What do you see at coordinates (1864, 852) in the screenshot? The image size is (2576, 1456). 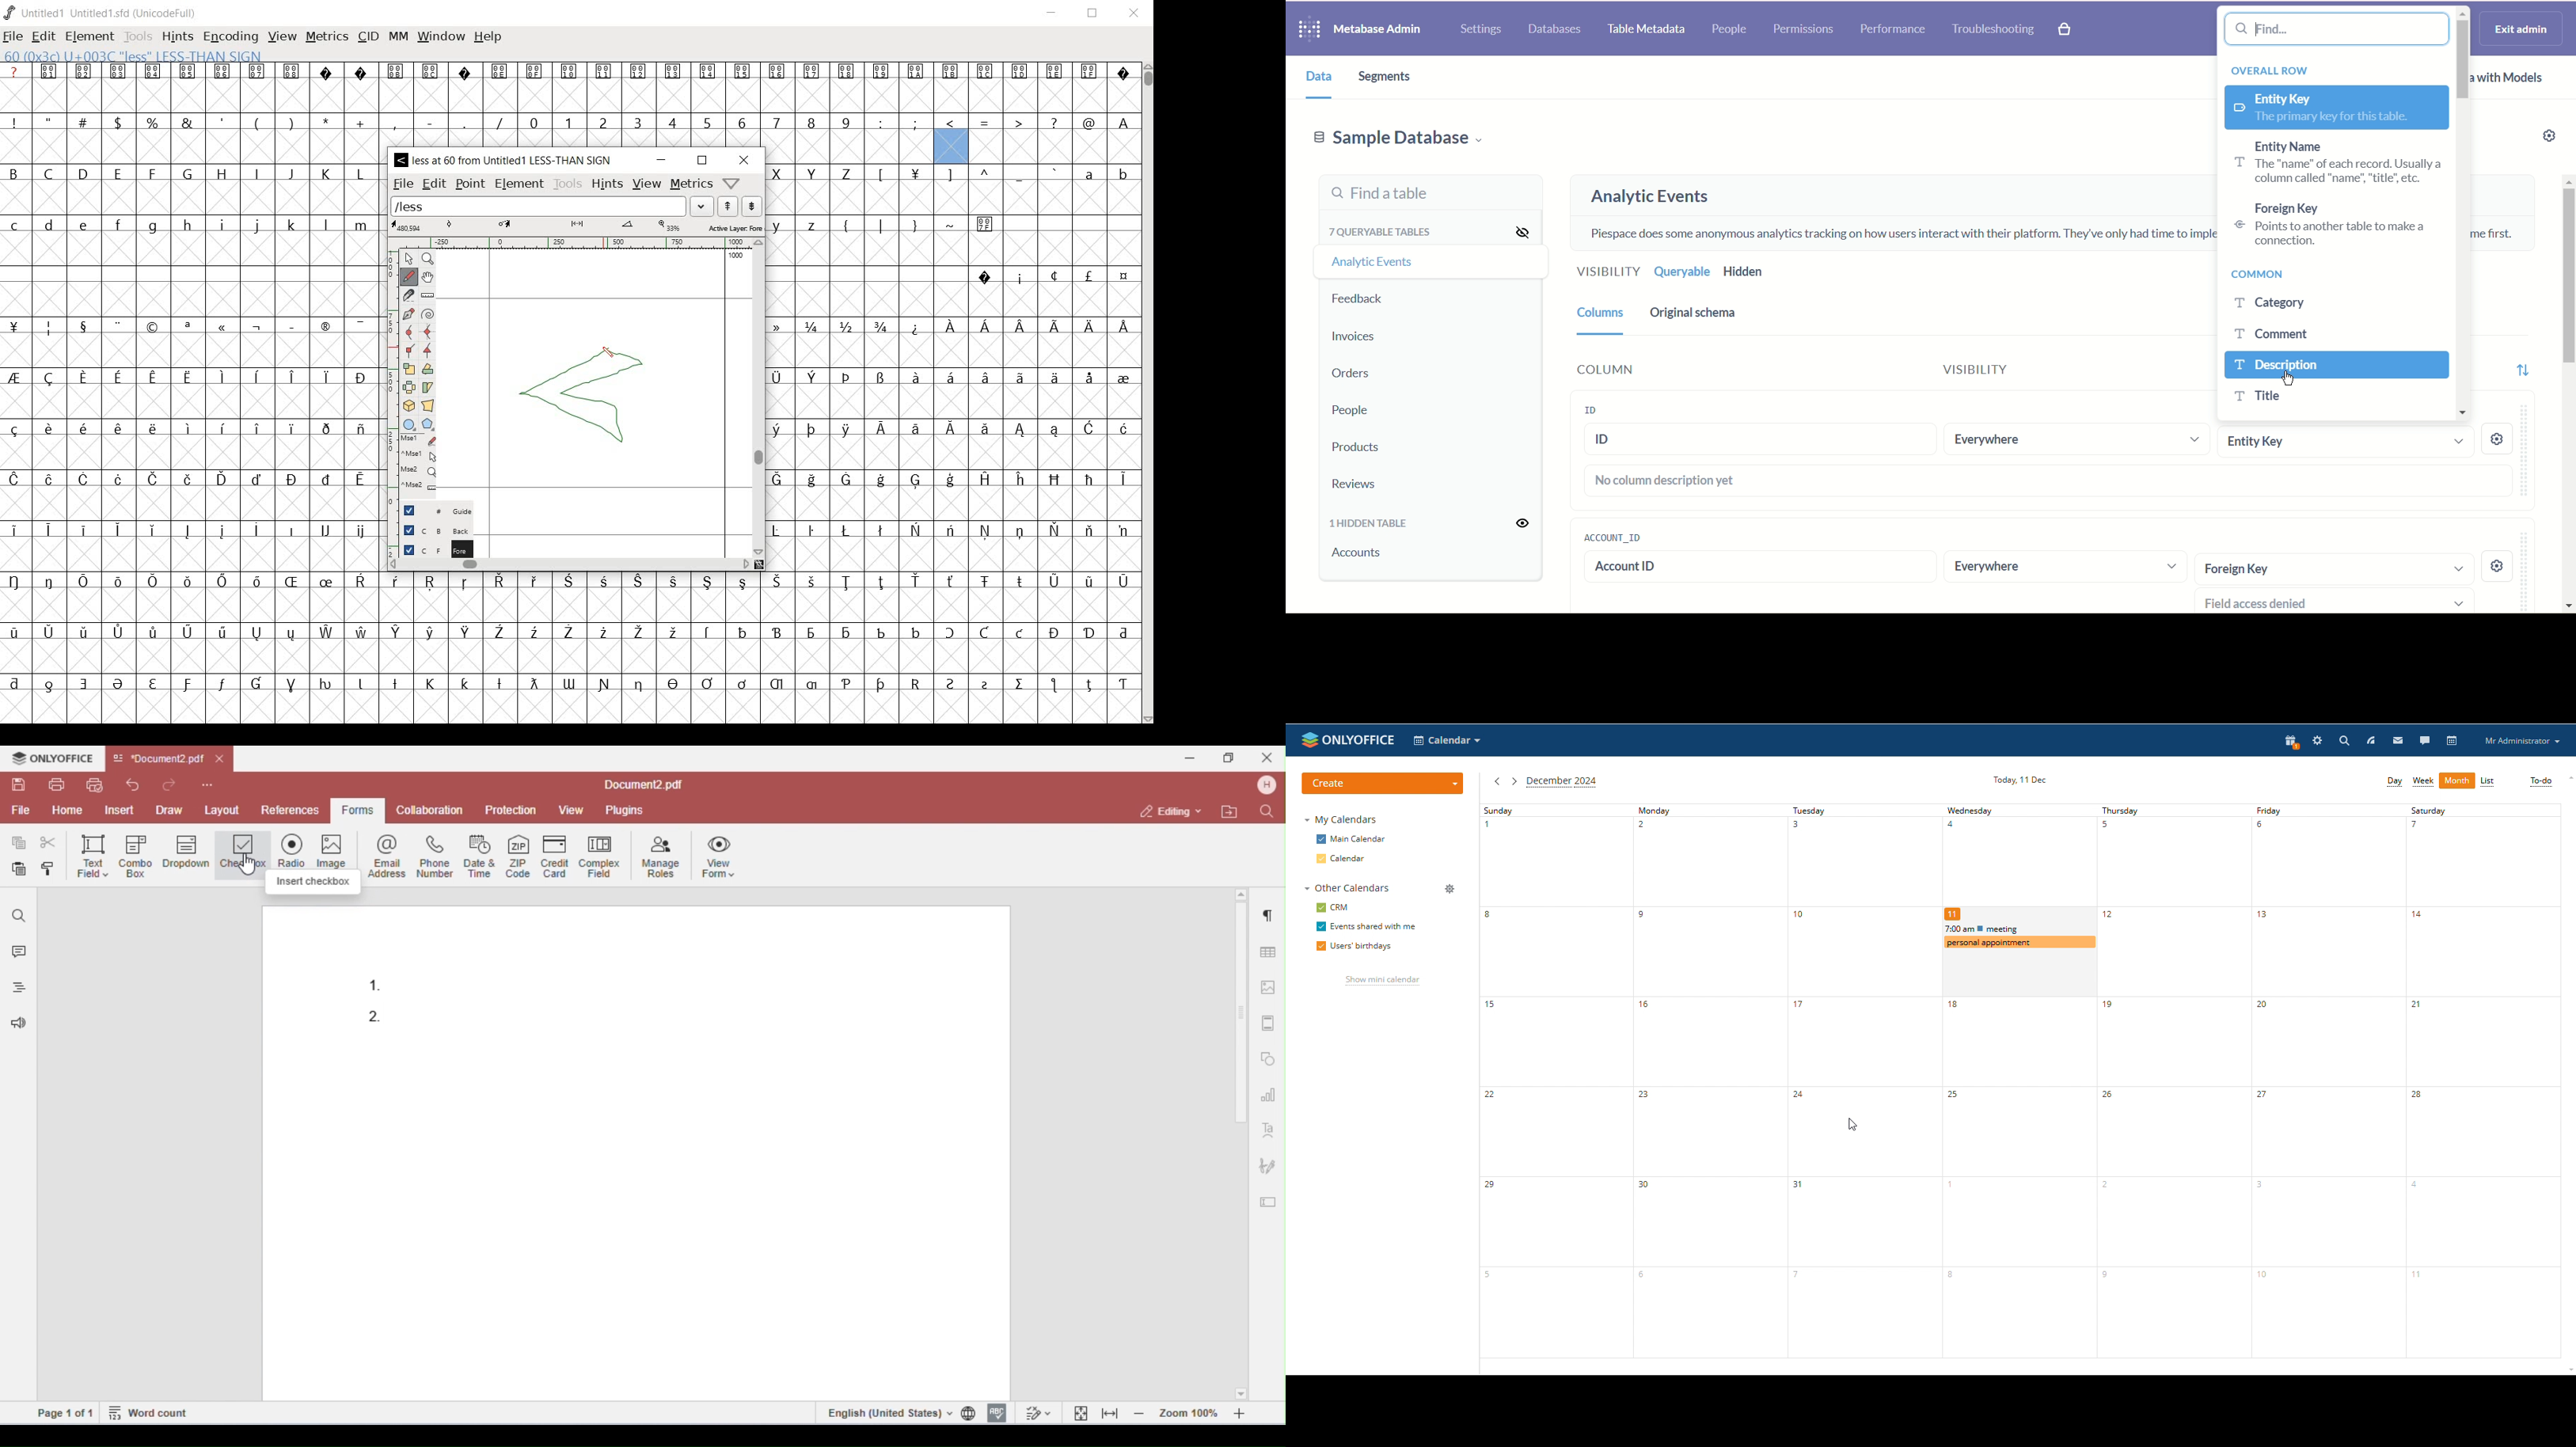 I see `tuesday` at bounding box center [1864, 852].